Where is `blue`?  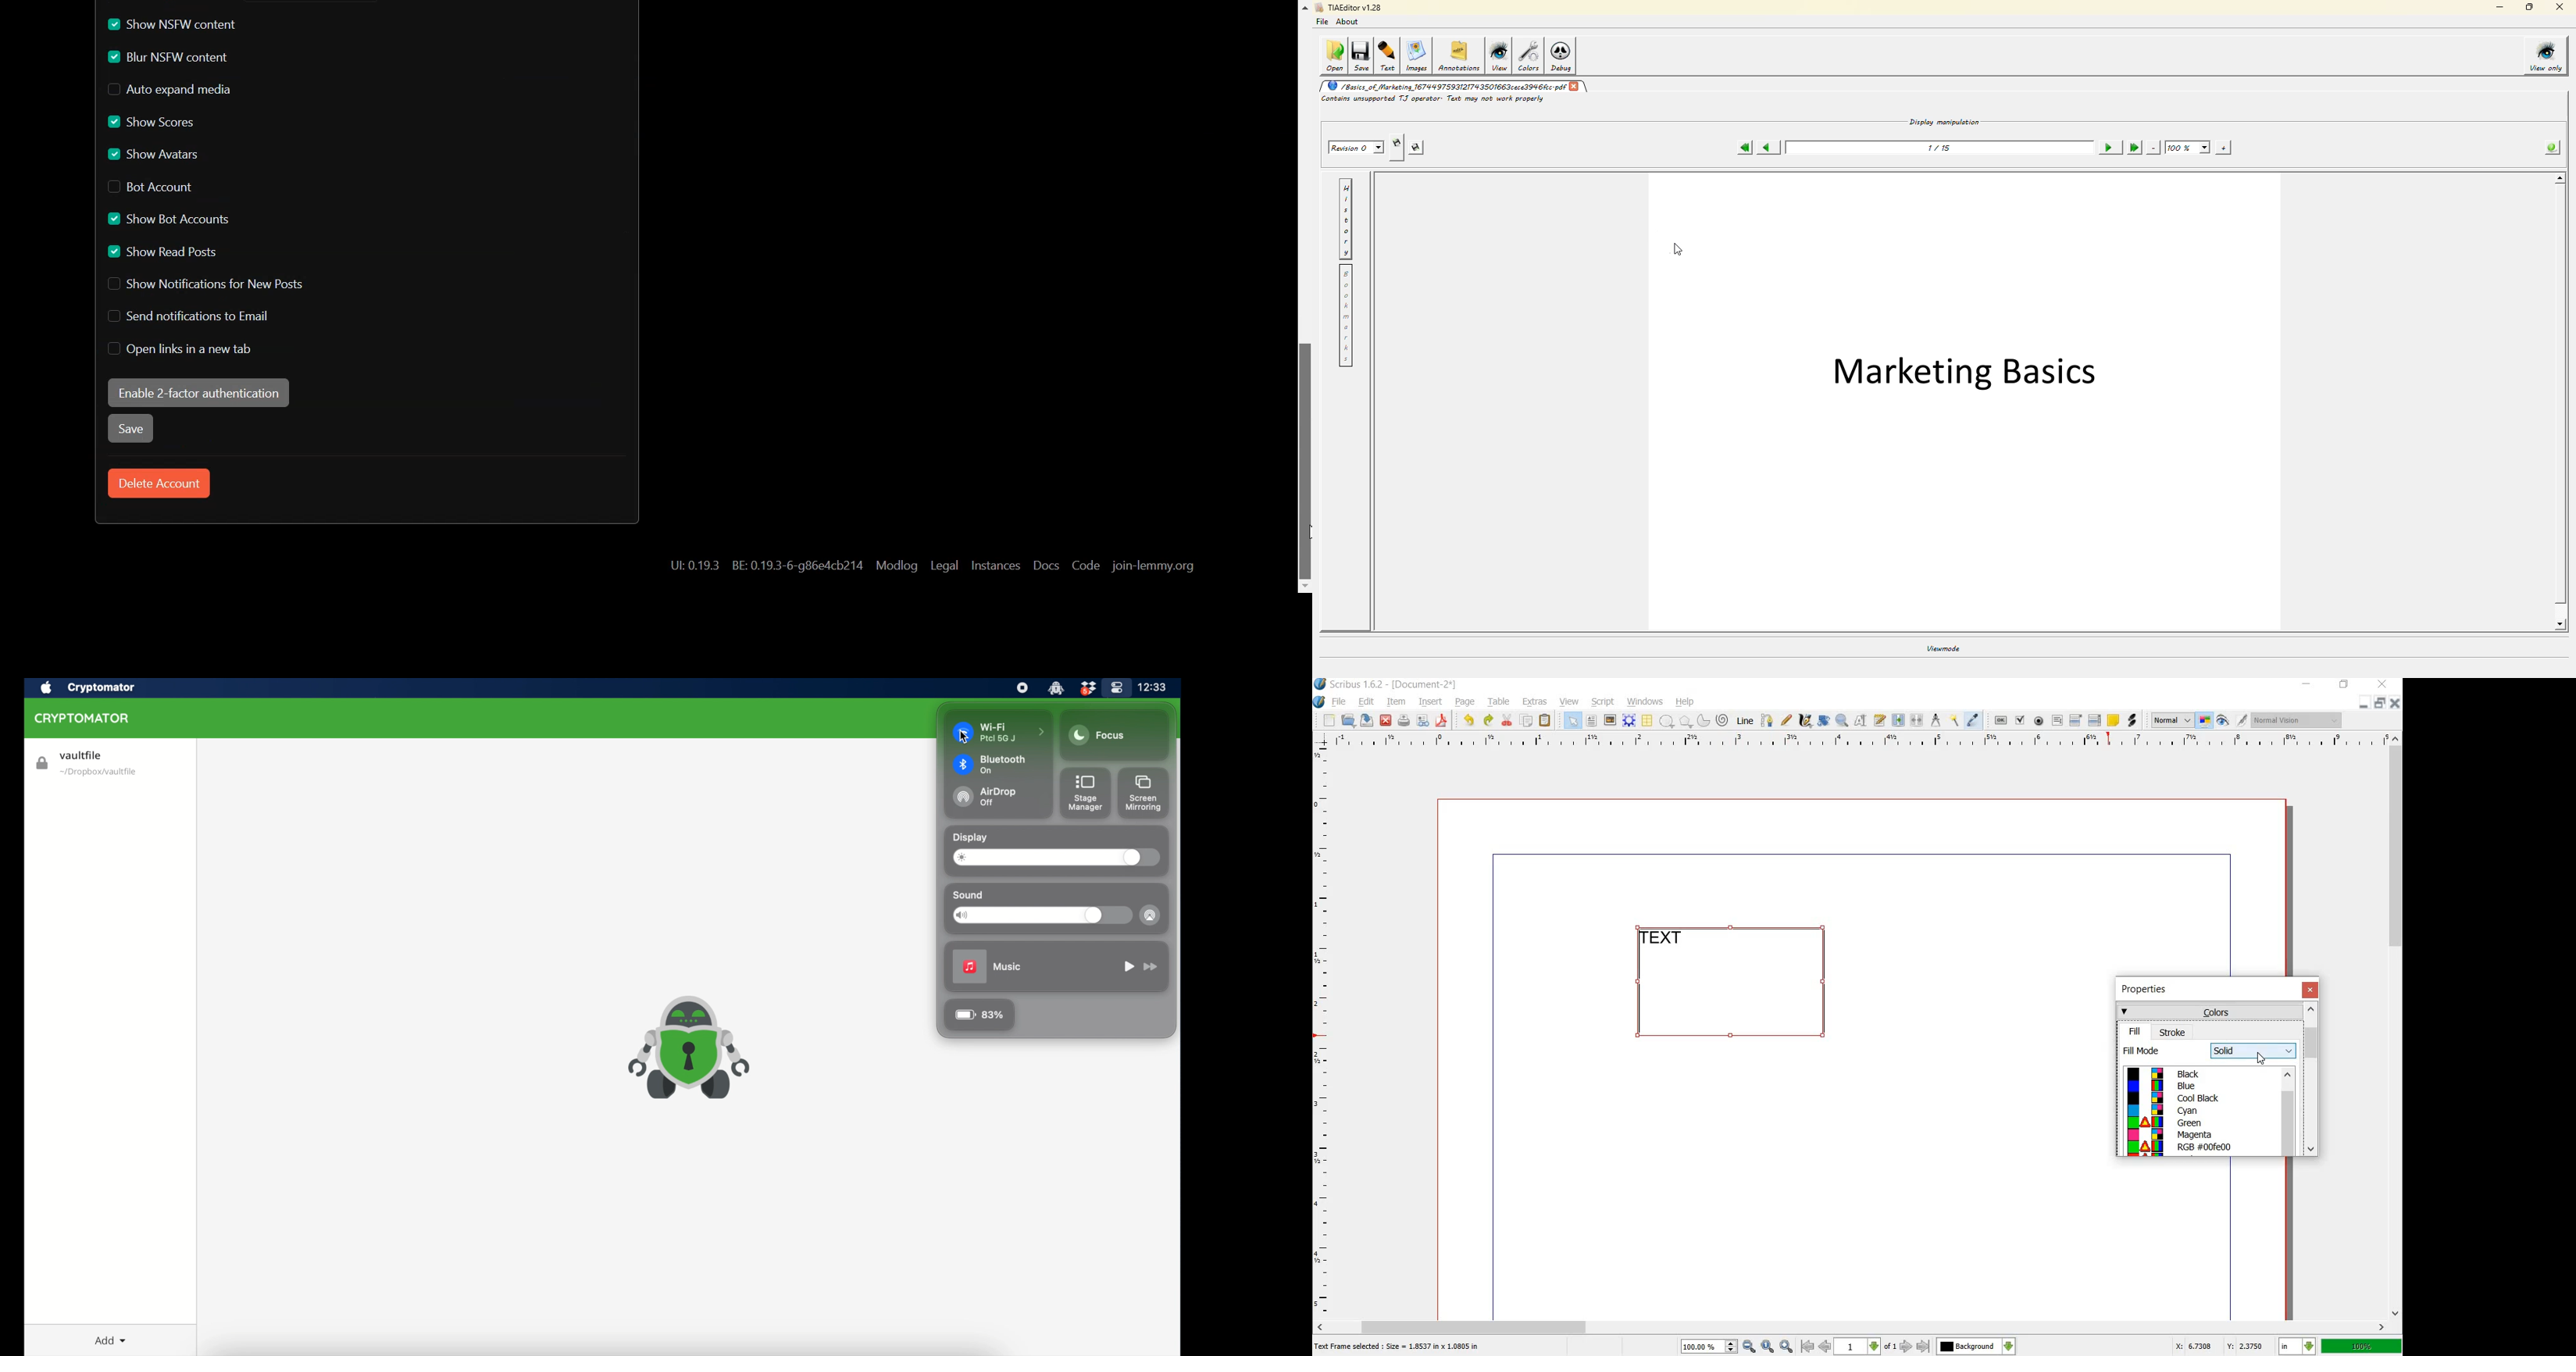
blue is located at coordinates (2188, 1086).